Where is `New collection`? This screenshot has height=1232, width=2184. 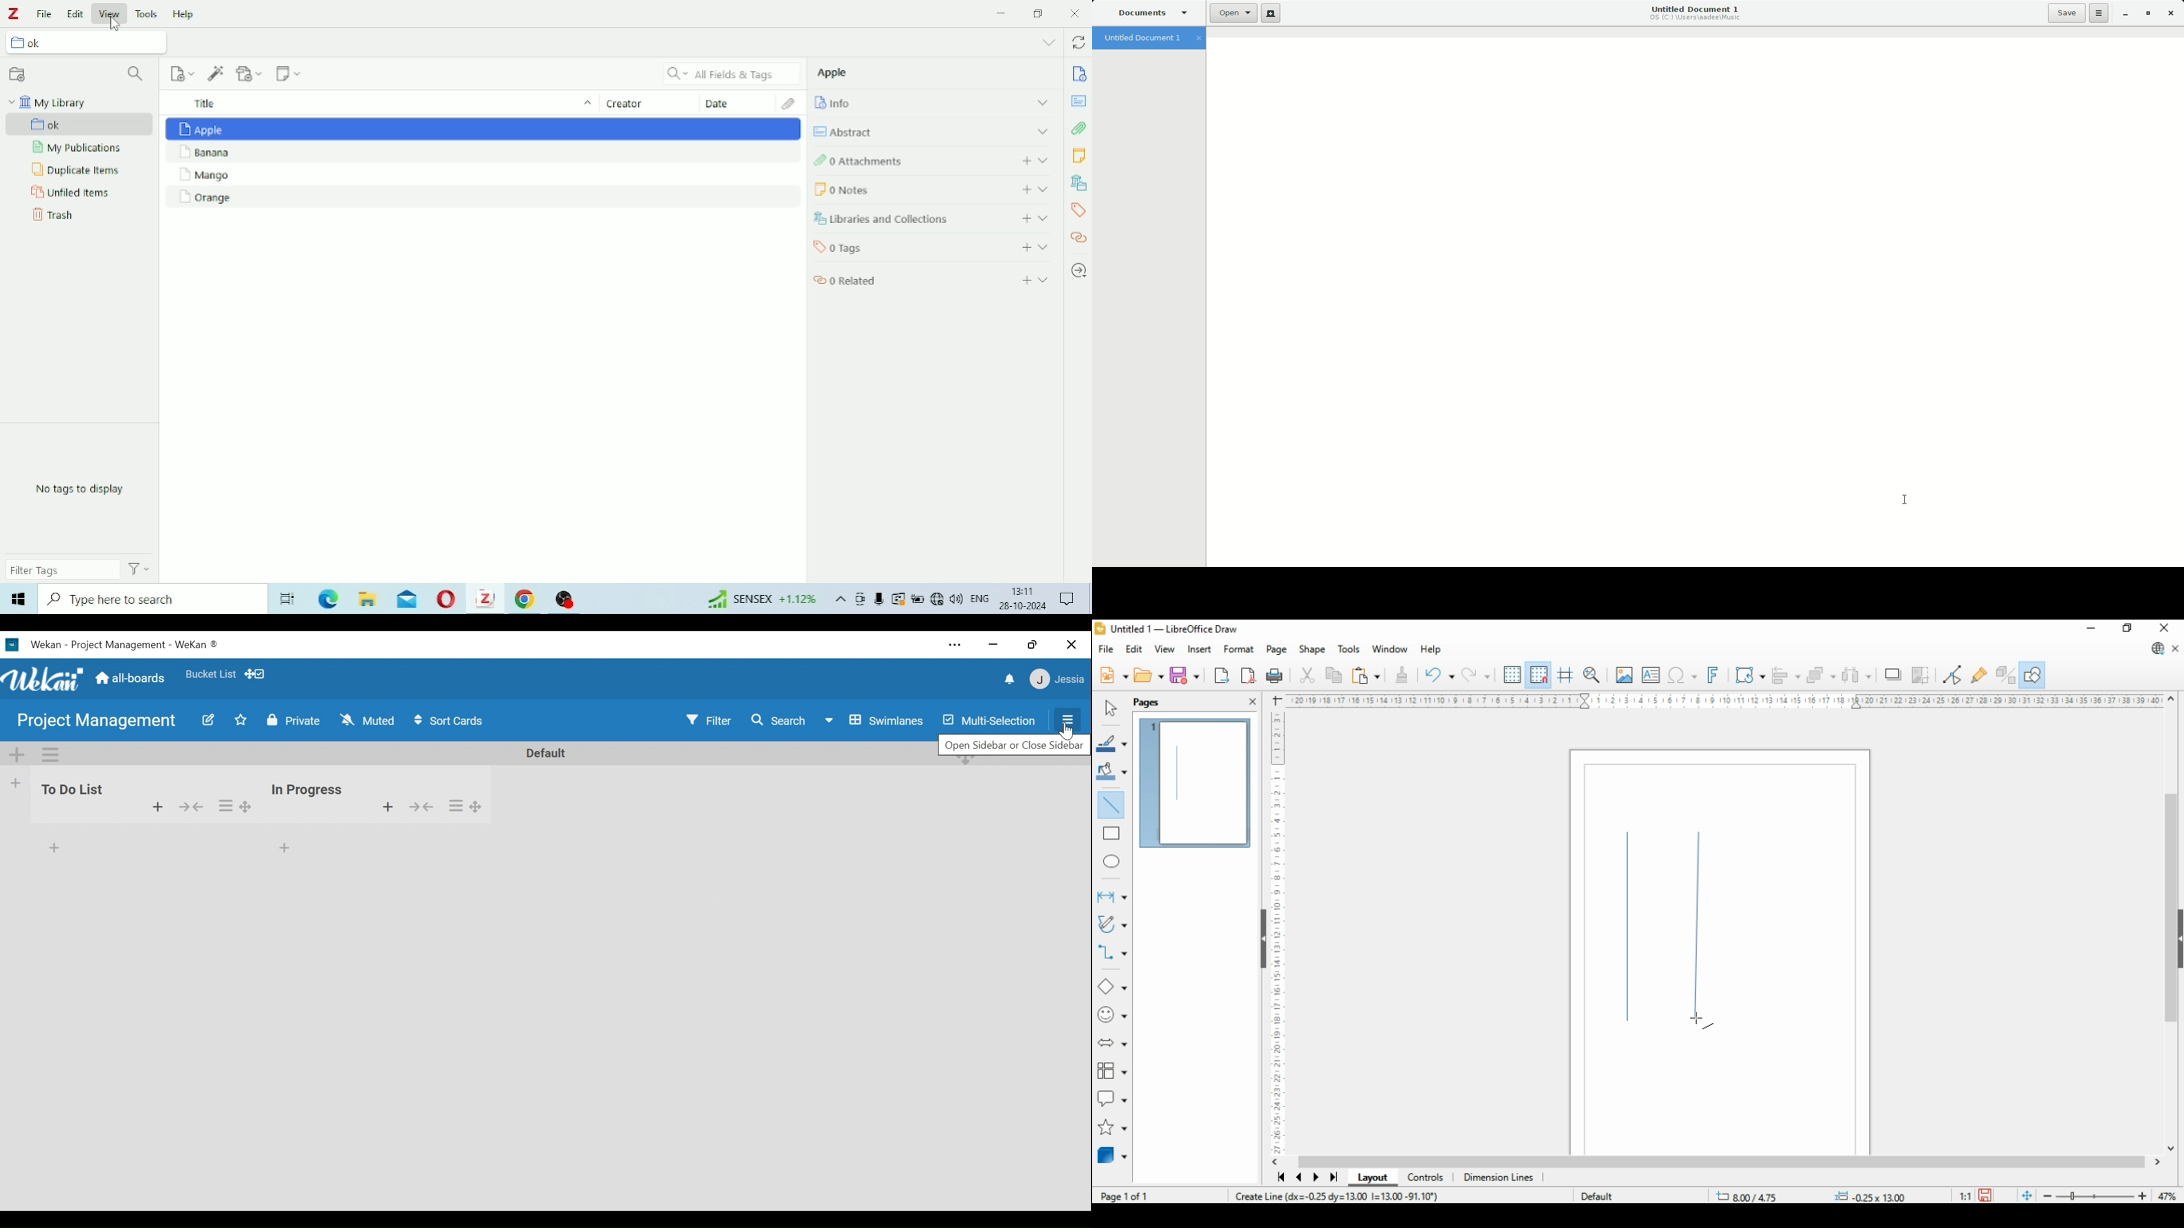 New collection is located at coordinates (18, 73).